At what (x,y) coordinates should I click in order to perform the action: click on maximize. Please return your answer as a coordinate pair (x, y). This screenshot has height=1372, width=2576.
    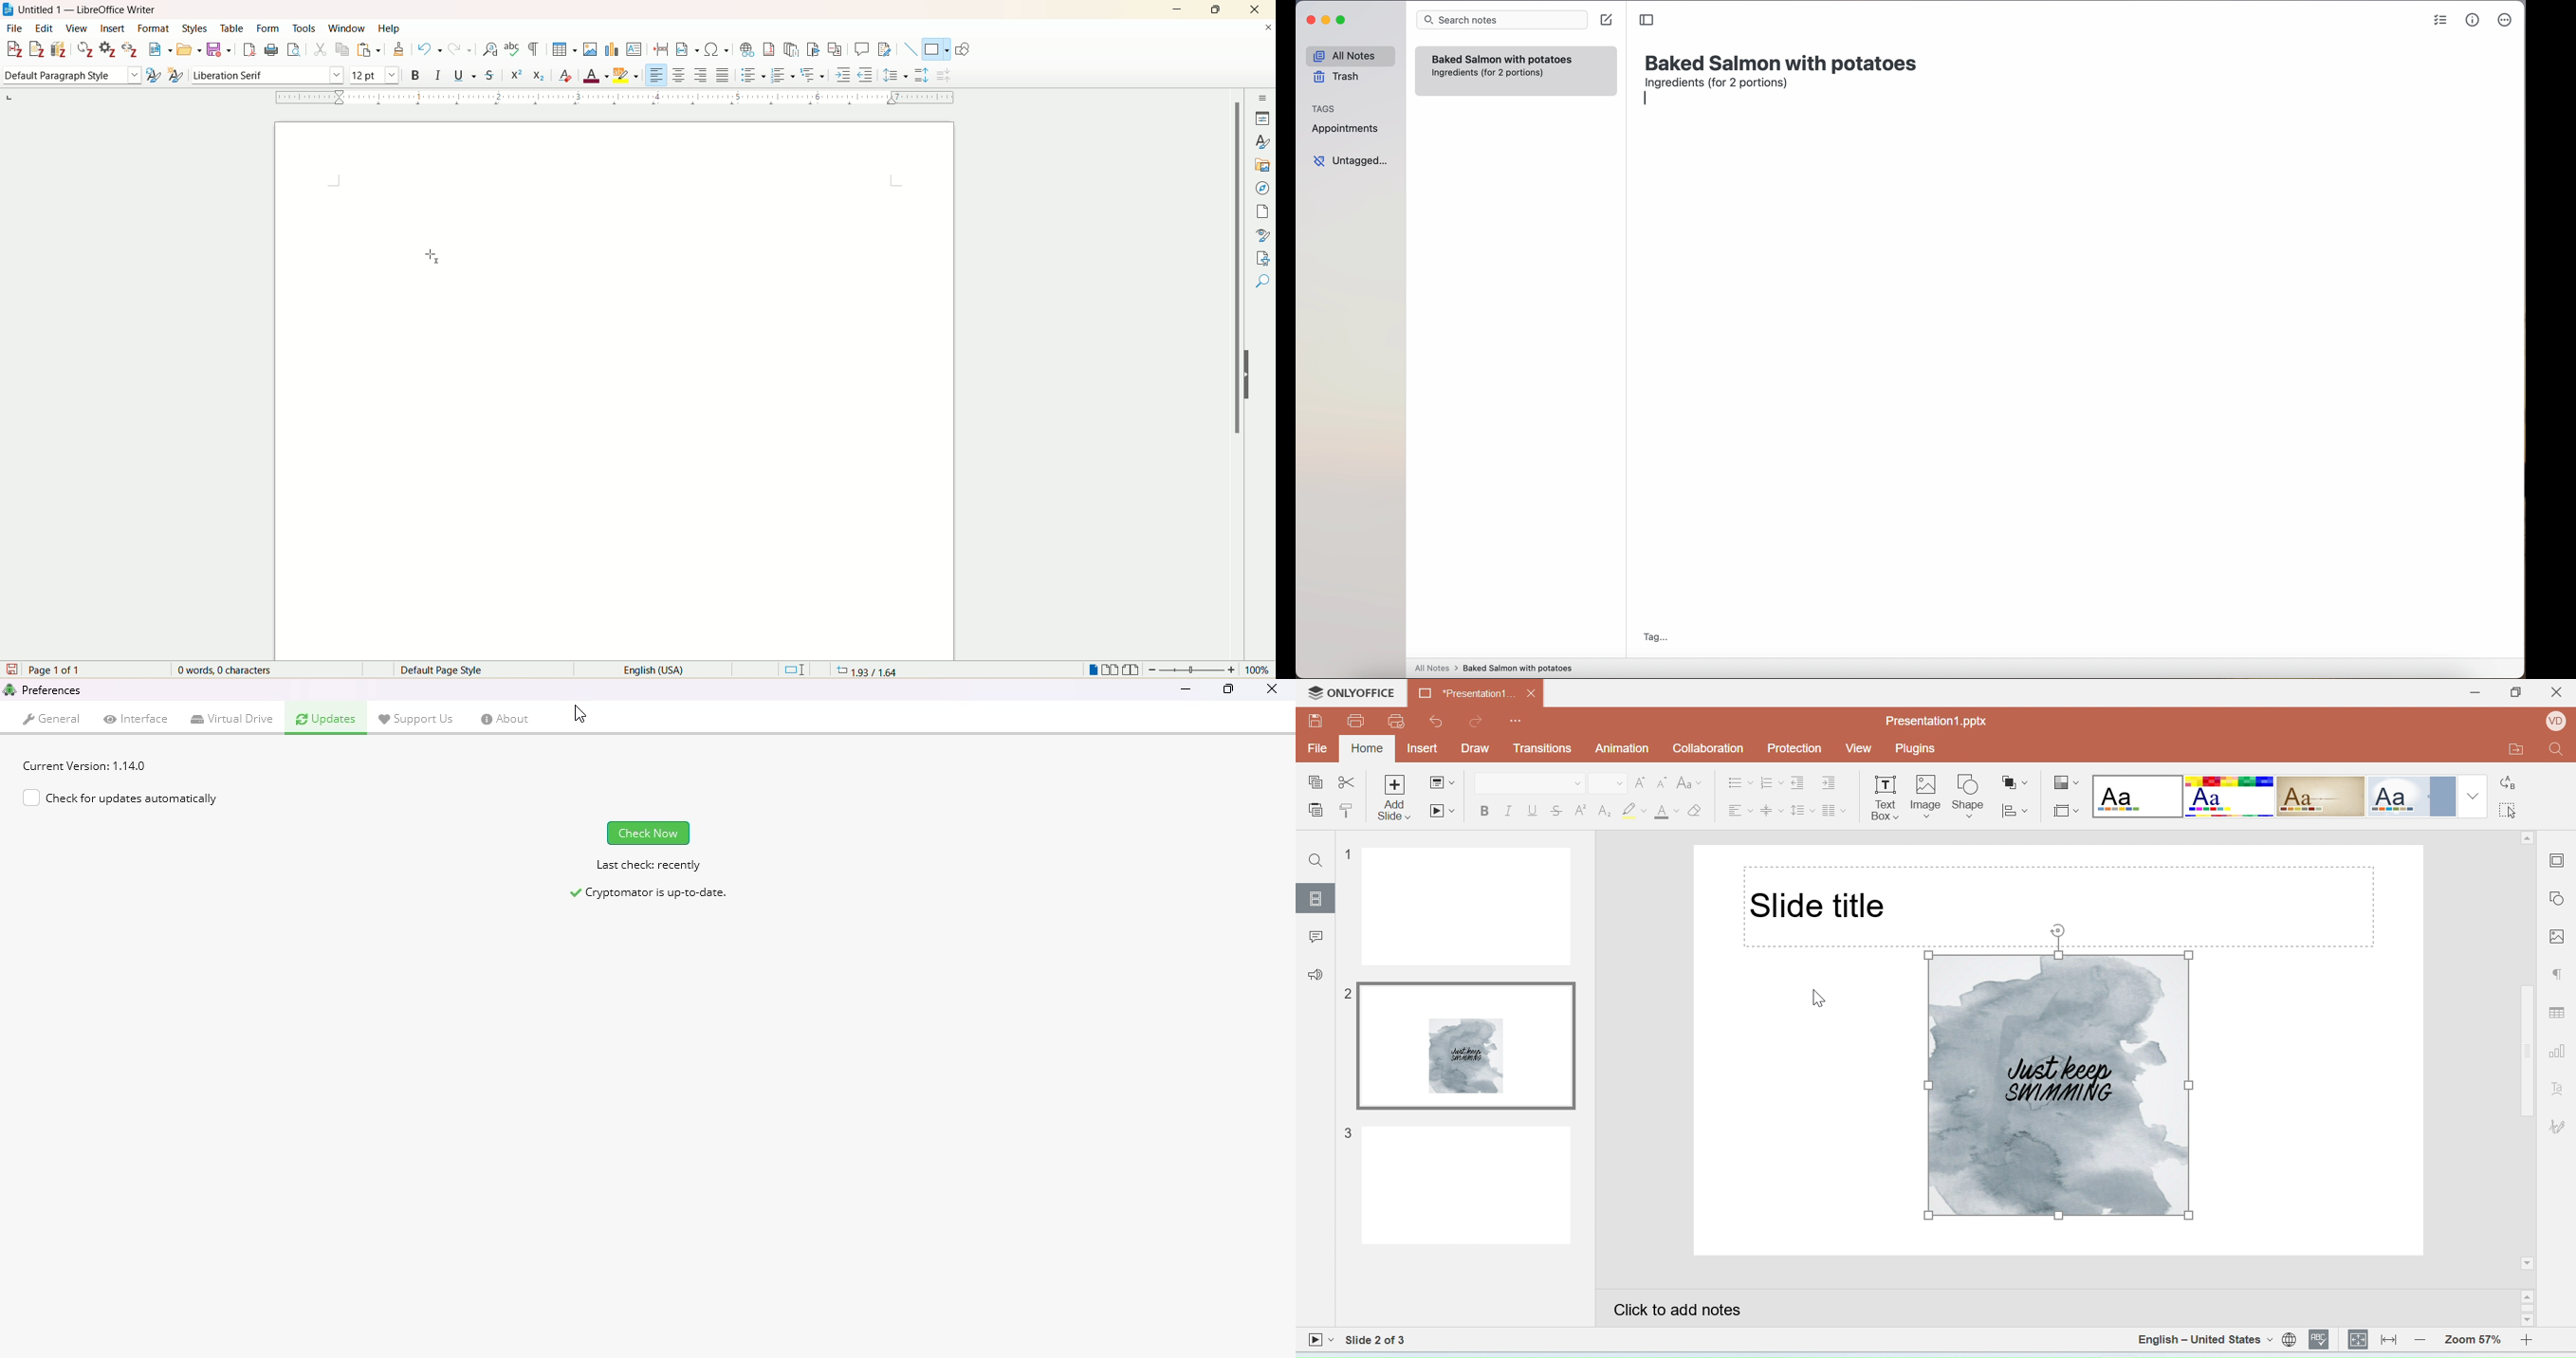
    Looking at the image, I should click on (1342, 19).